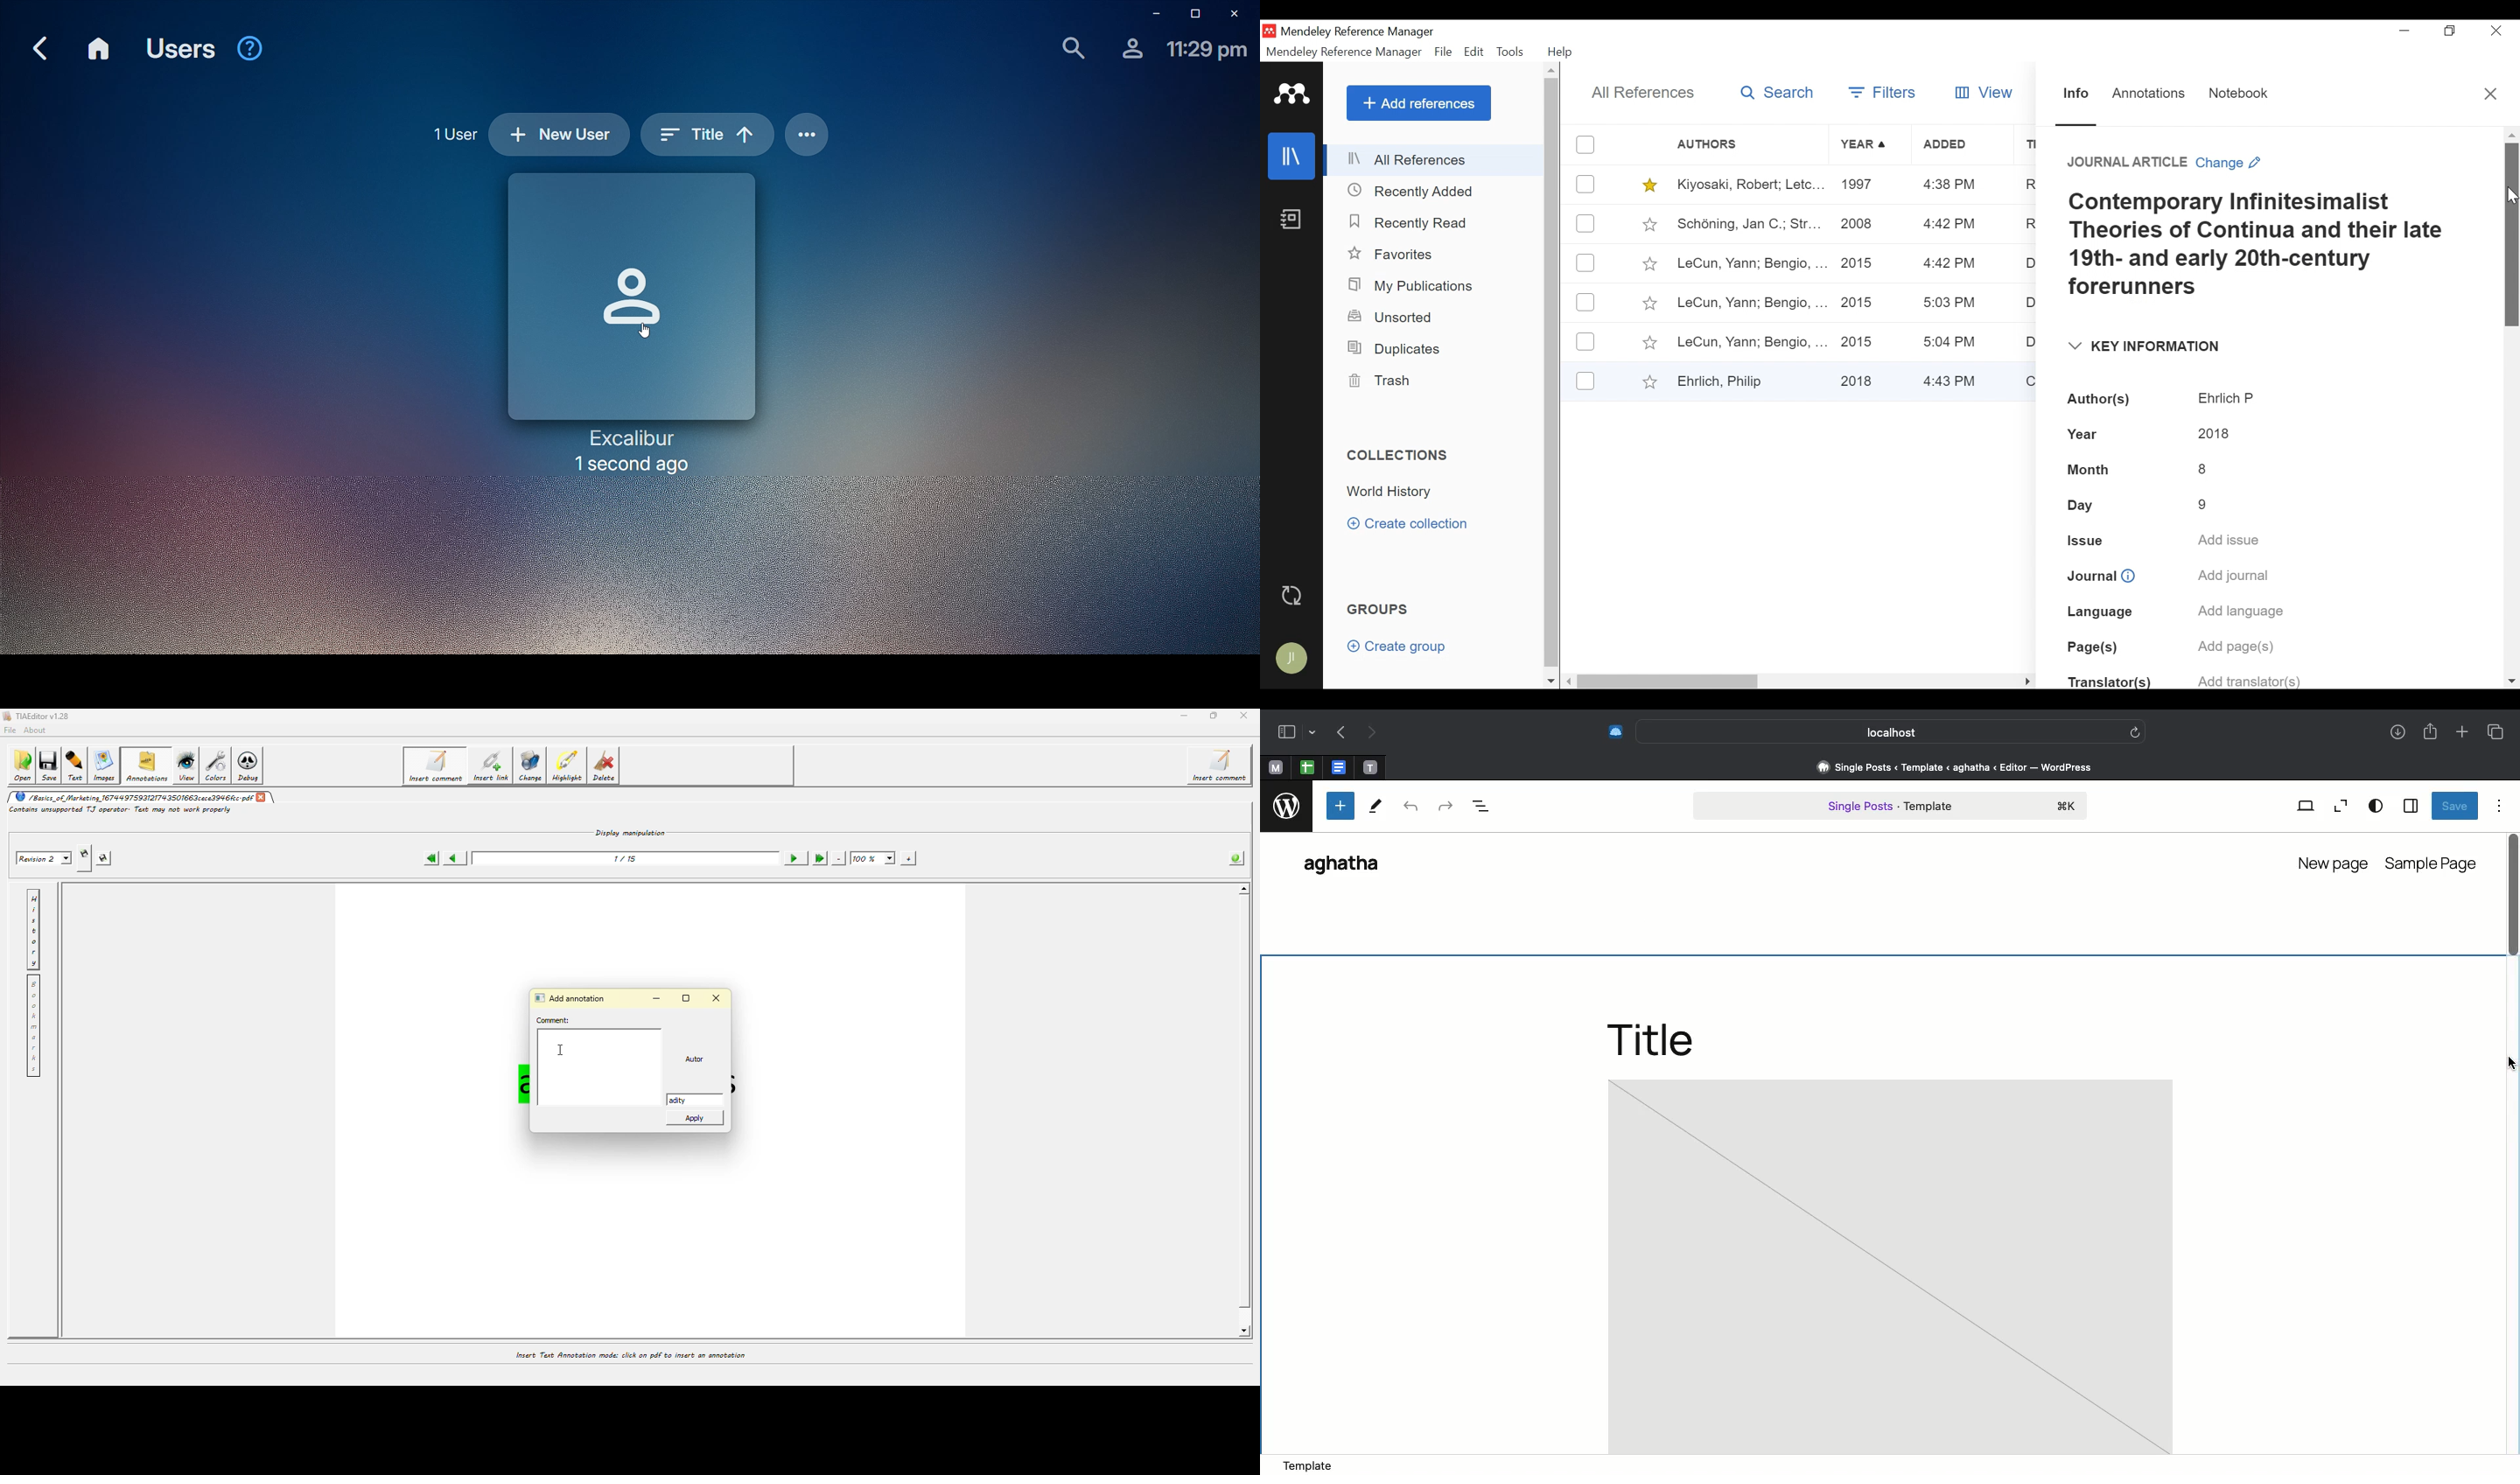 The height and width of the screenshot is (1484, 2520). What do you see at coordinates (1383, 382) in the screenshot?
I see `Trash` at bounding box center [1383, 382].